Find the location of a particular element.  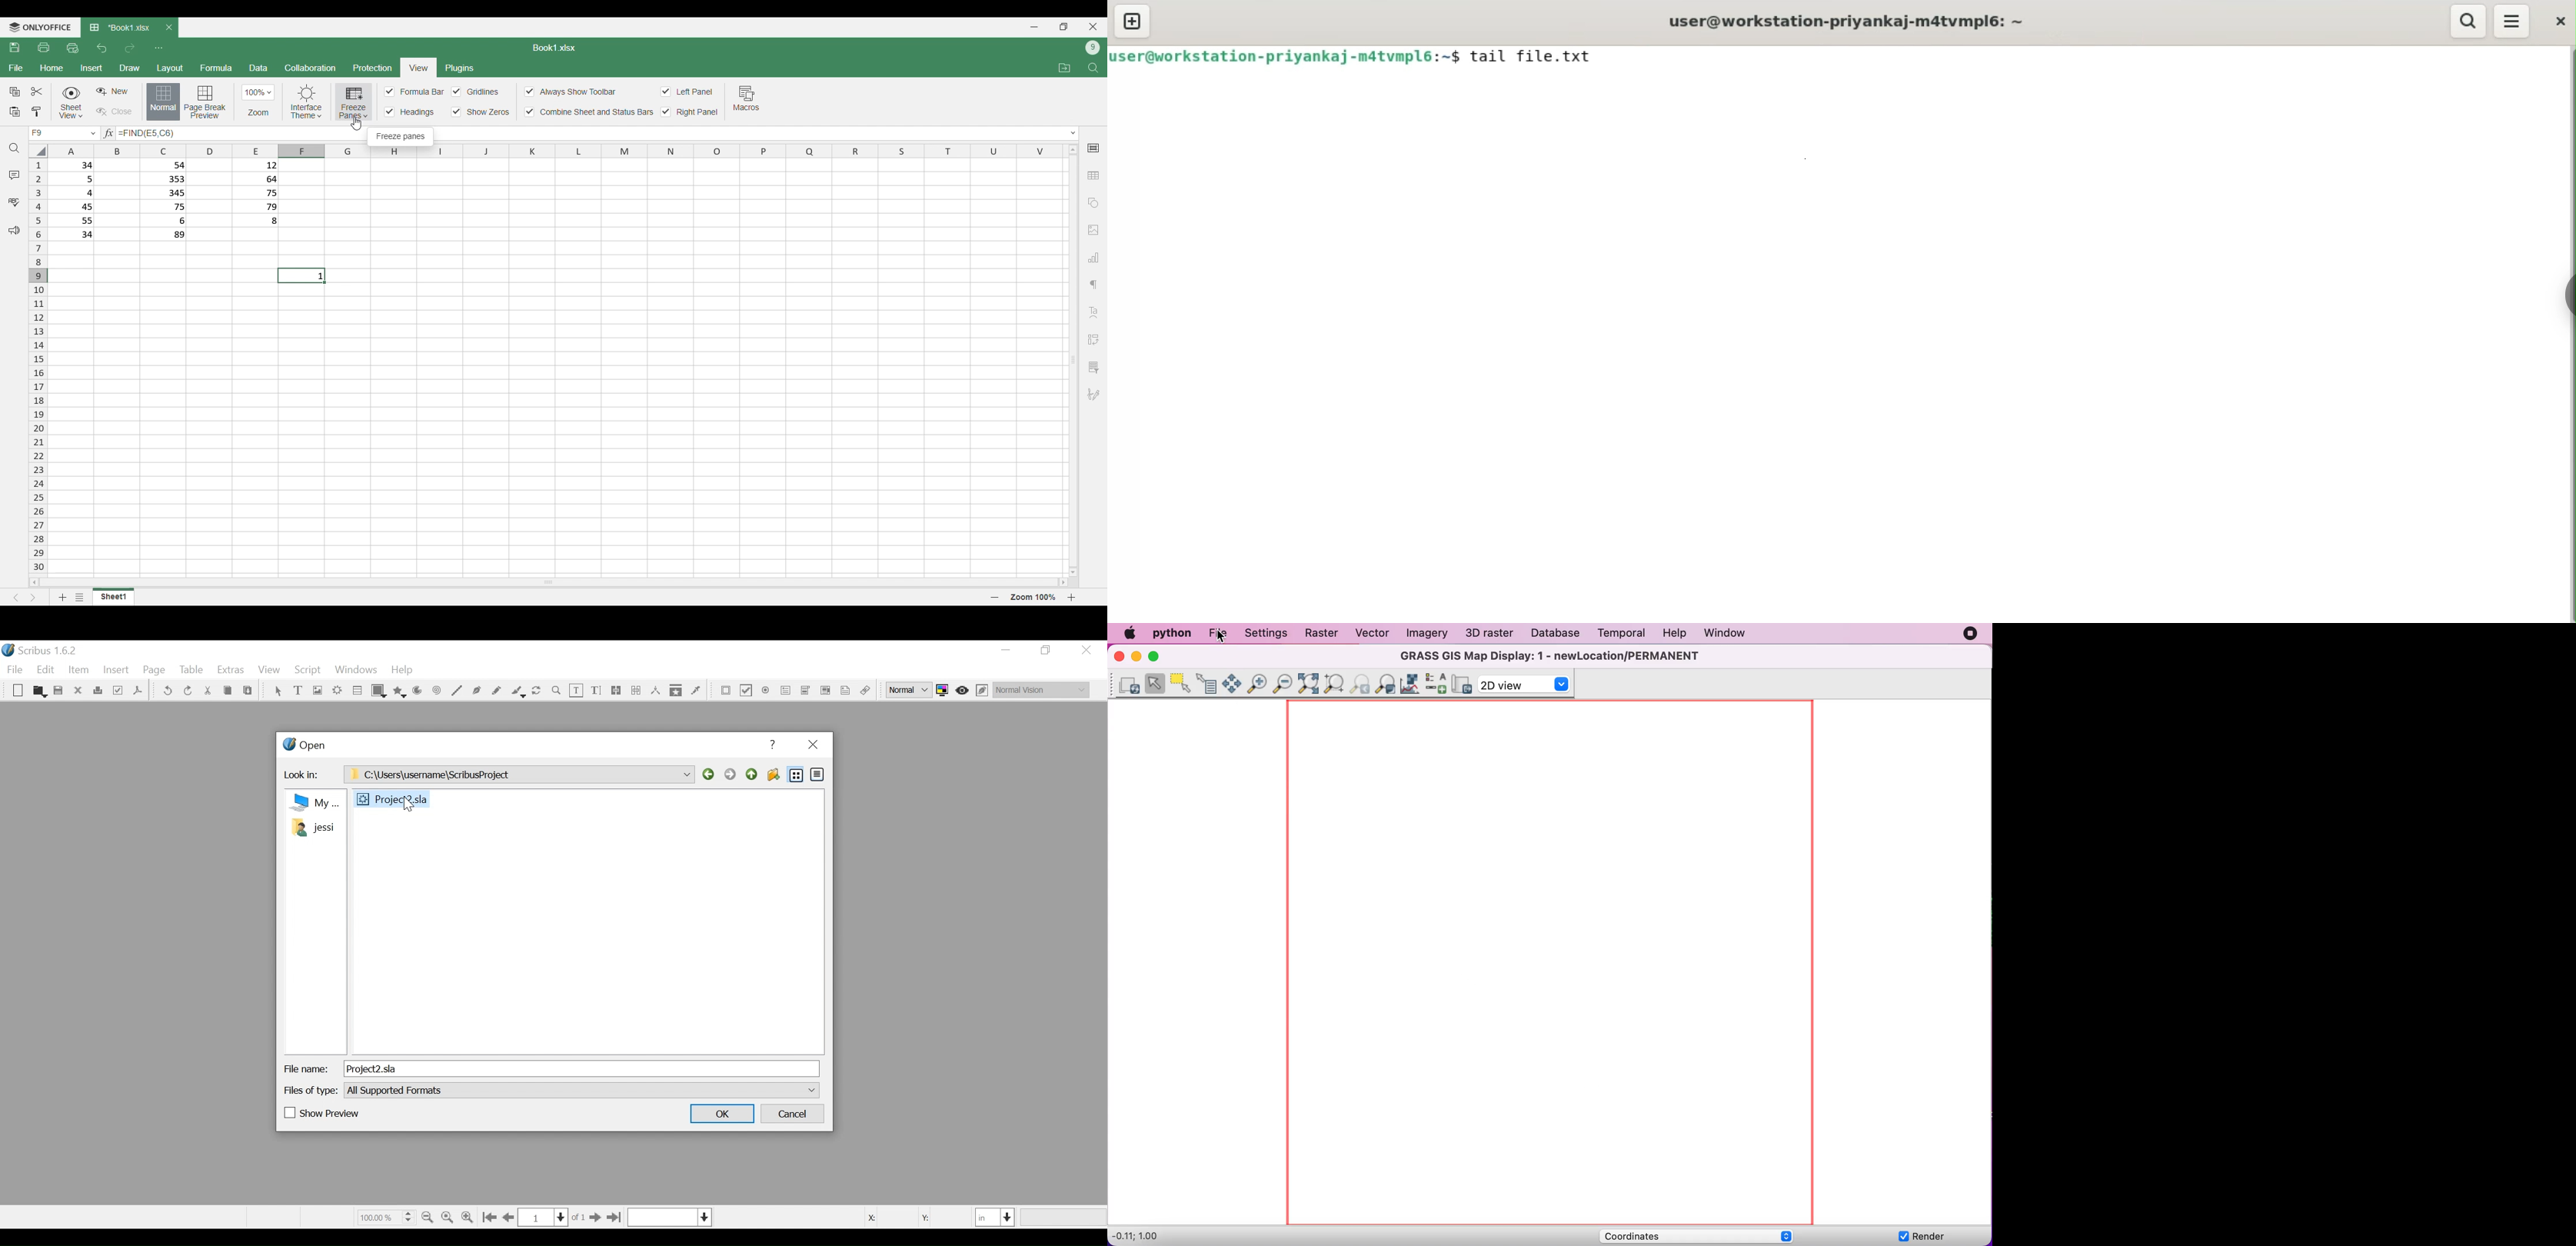

minimize is located at coordinates (1006, 650).